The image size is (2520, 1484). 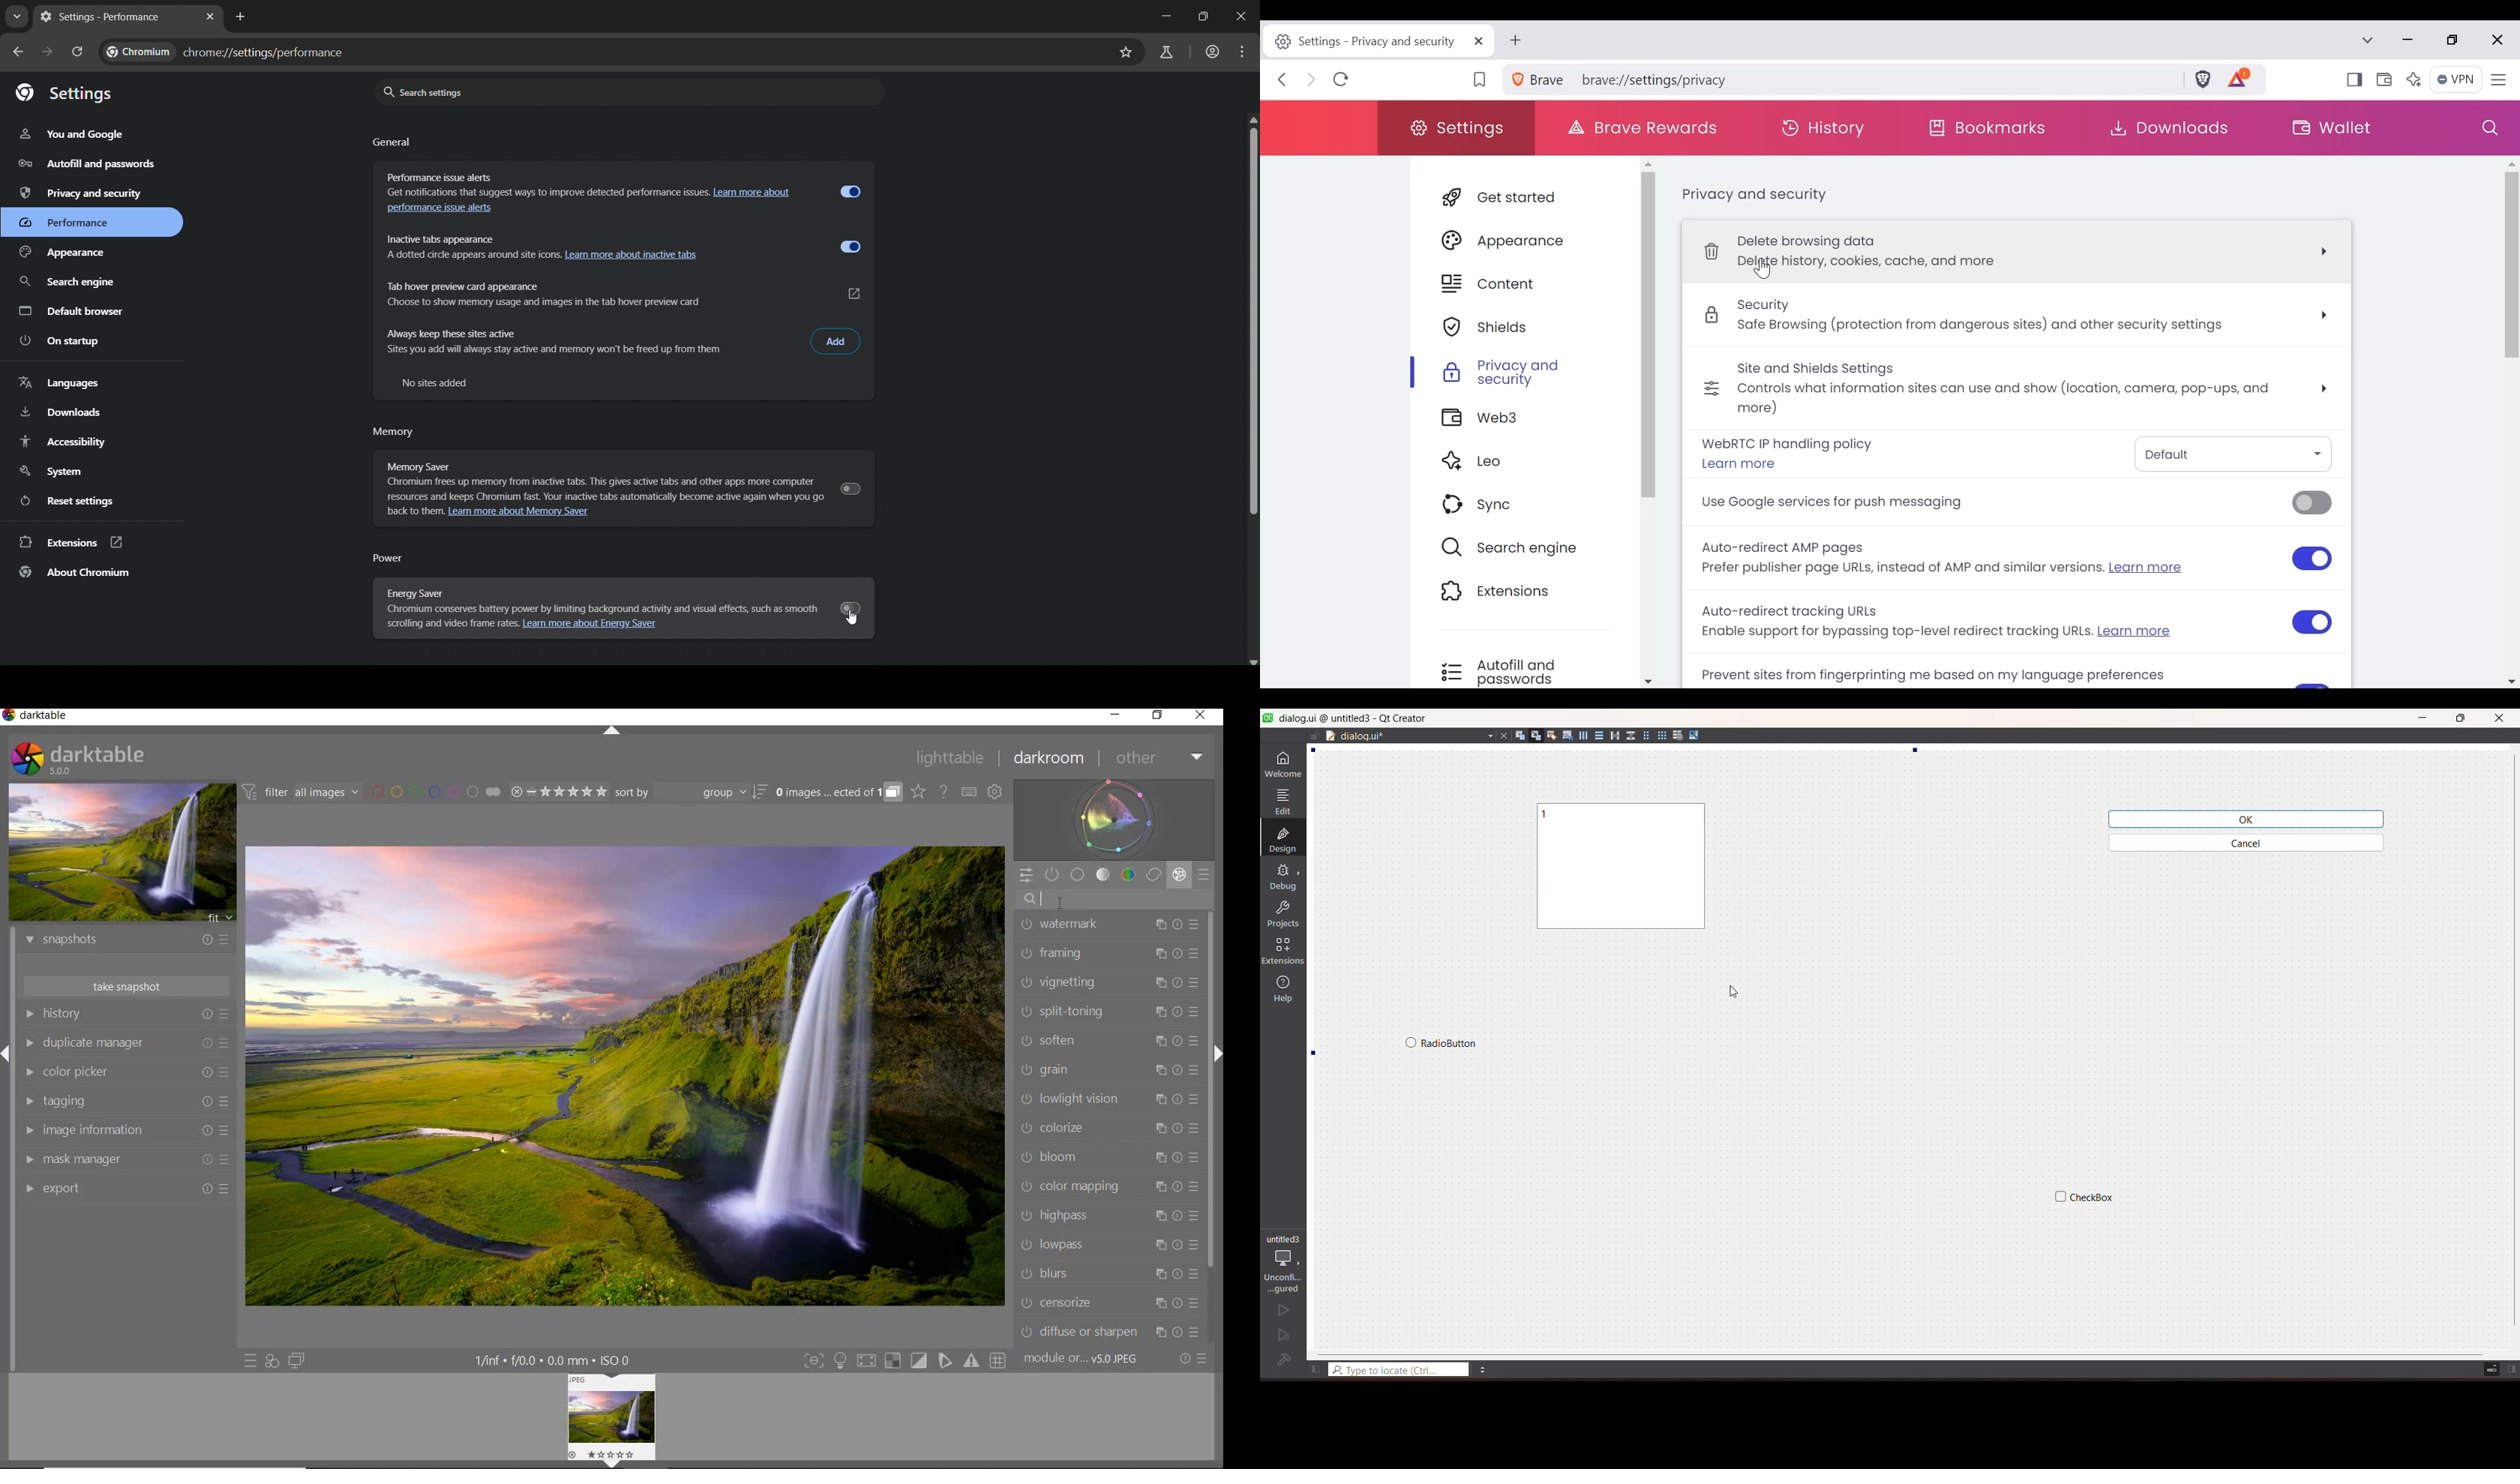 What do you see at coordinates (1551, 737) in the screenshot?
I see `edit buddies` at bounding box center [1551, 737].